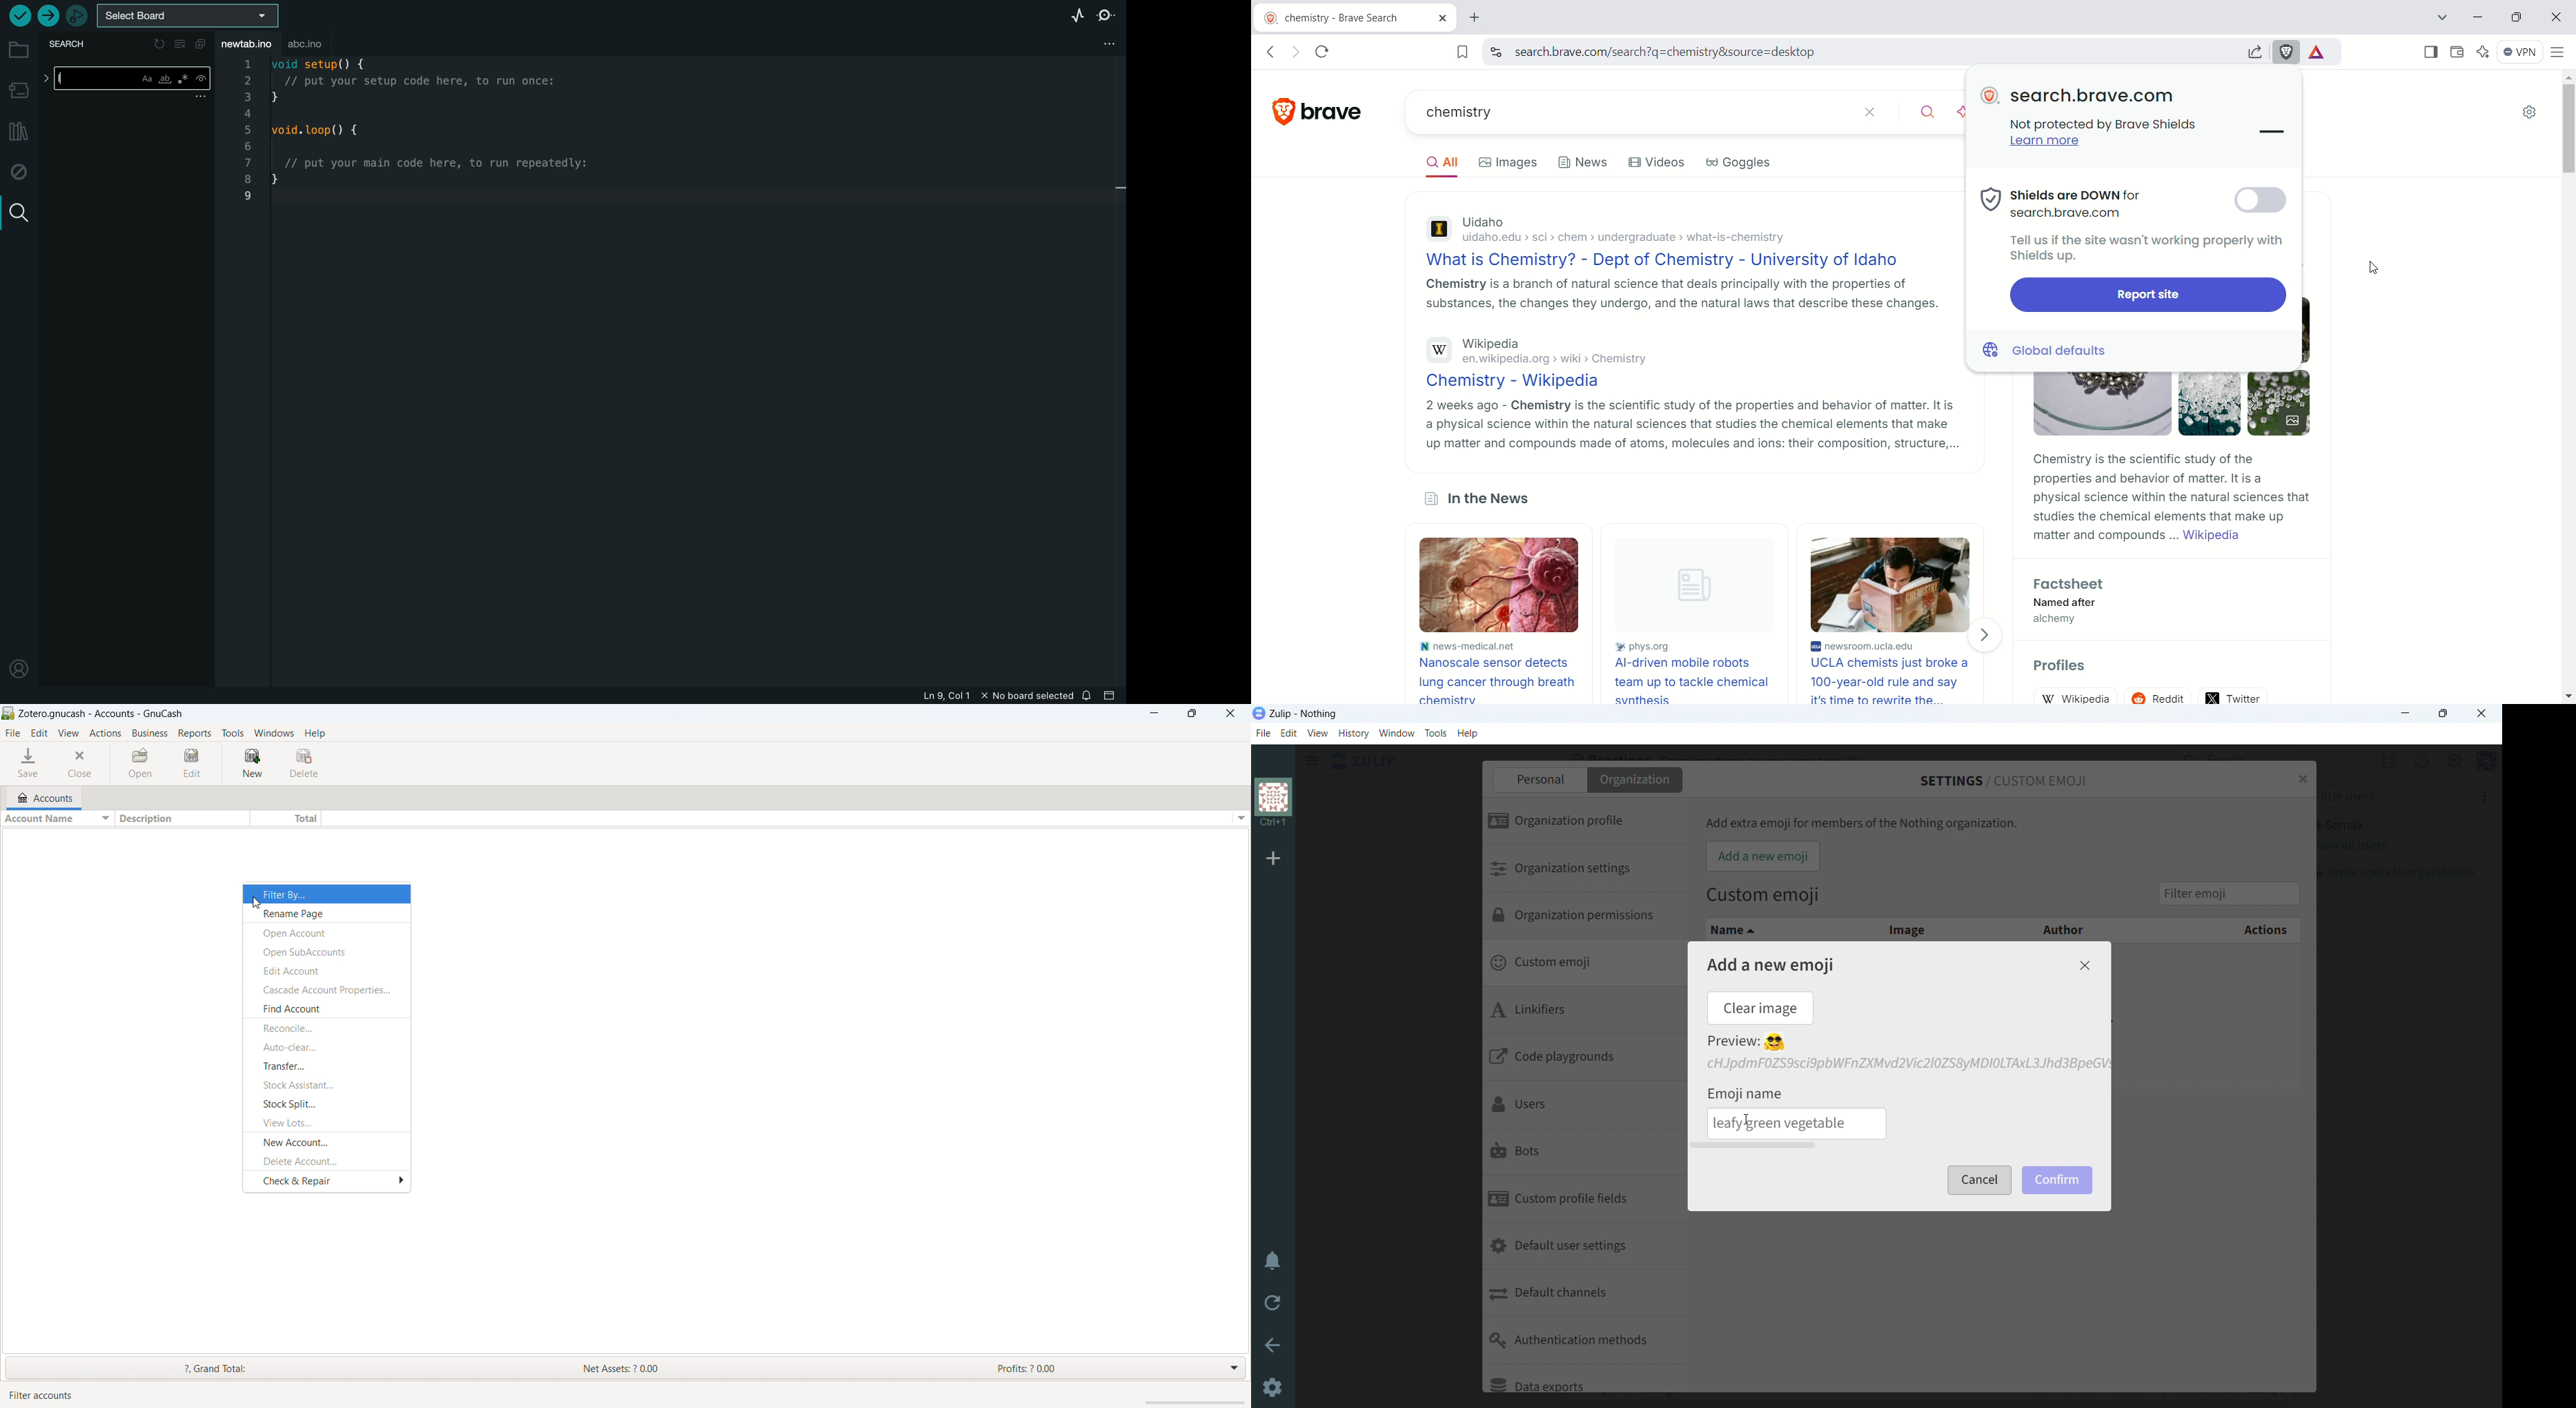 The width and height of the screenshot is (2576, 1428). What do you see at coordinates (1198, 1403) in the screenshot?
I see `scrollbar` at bounding box center [1198, 1403].